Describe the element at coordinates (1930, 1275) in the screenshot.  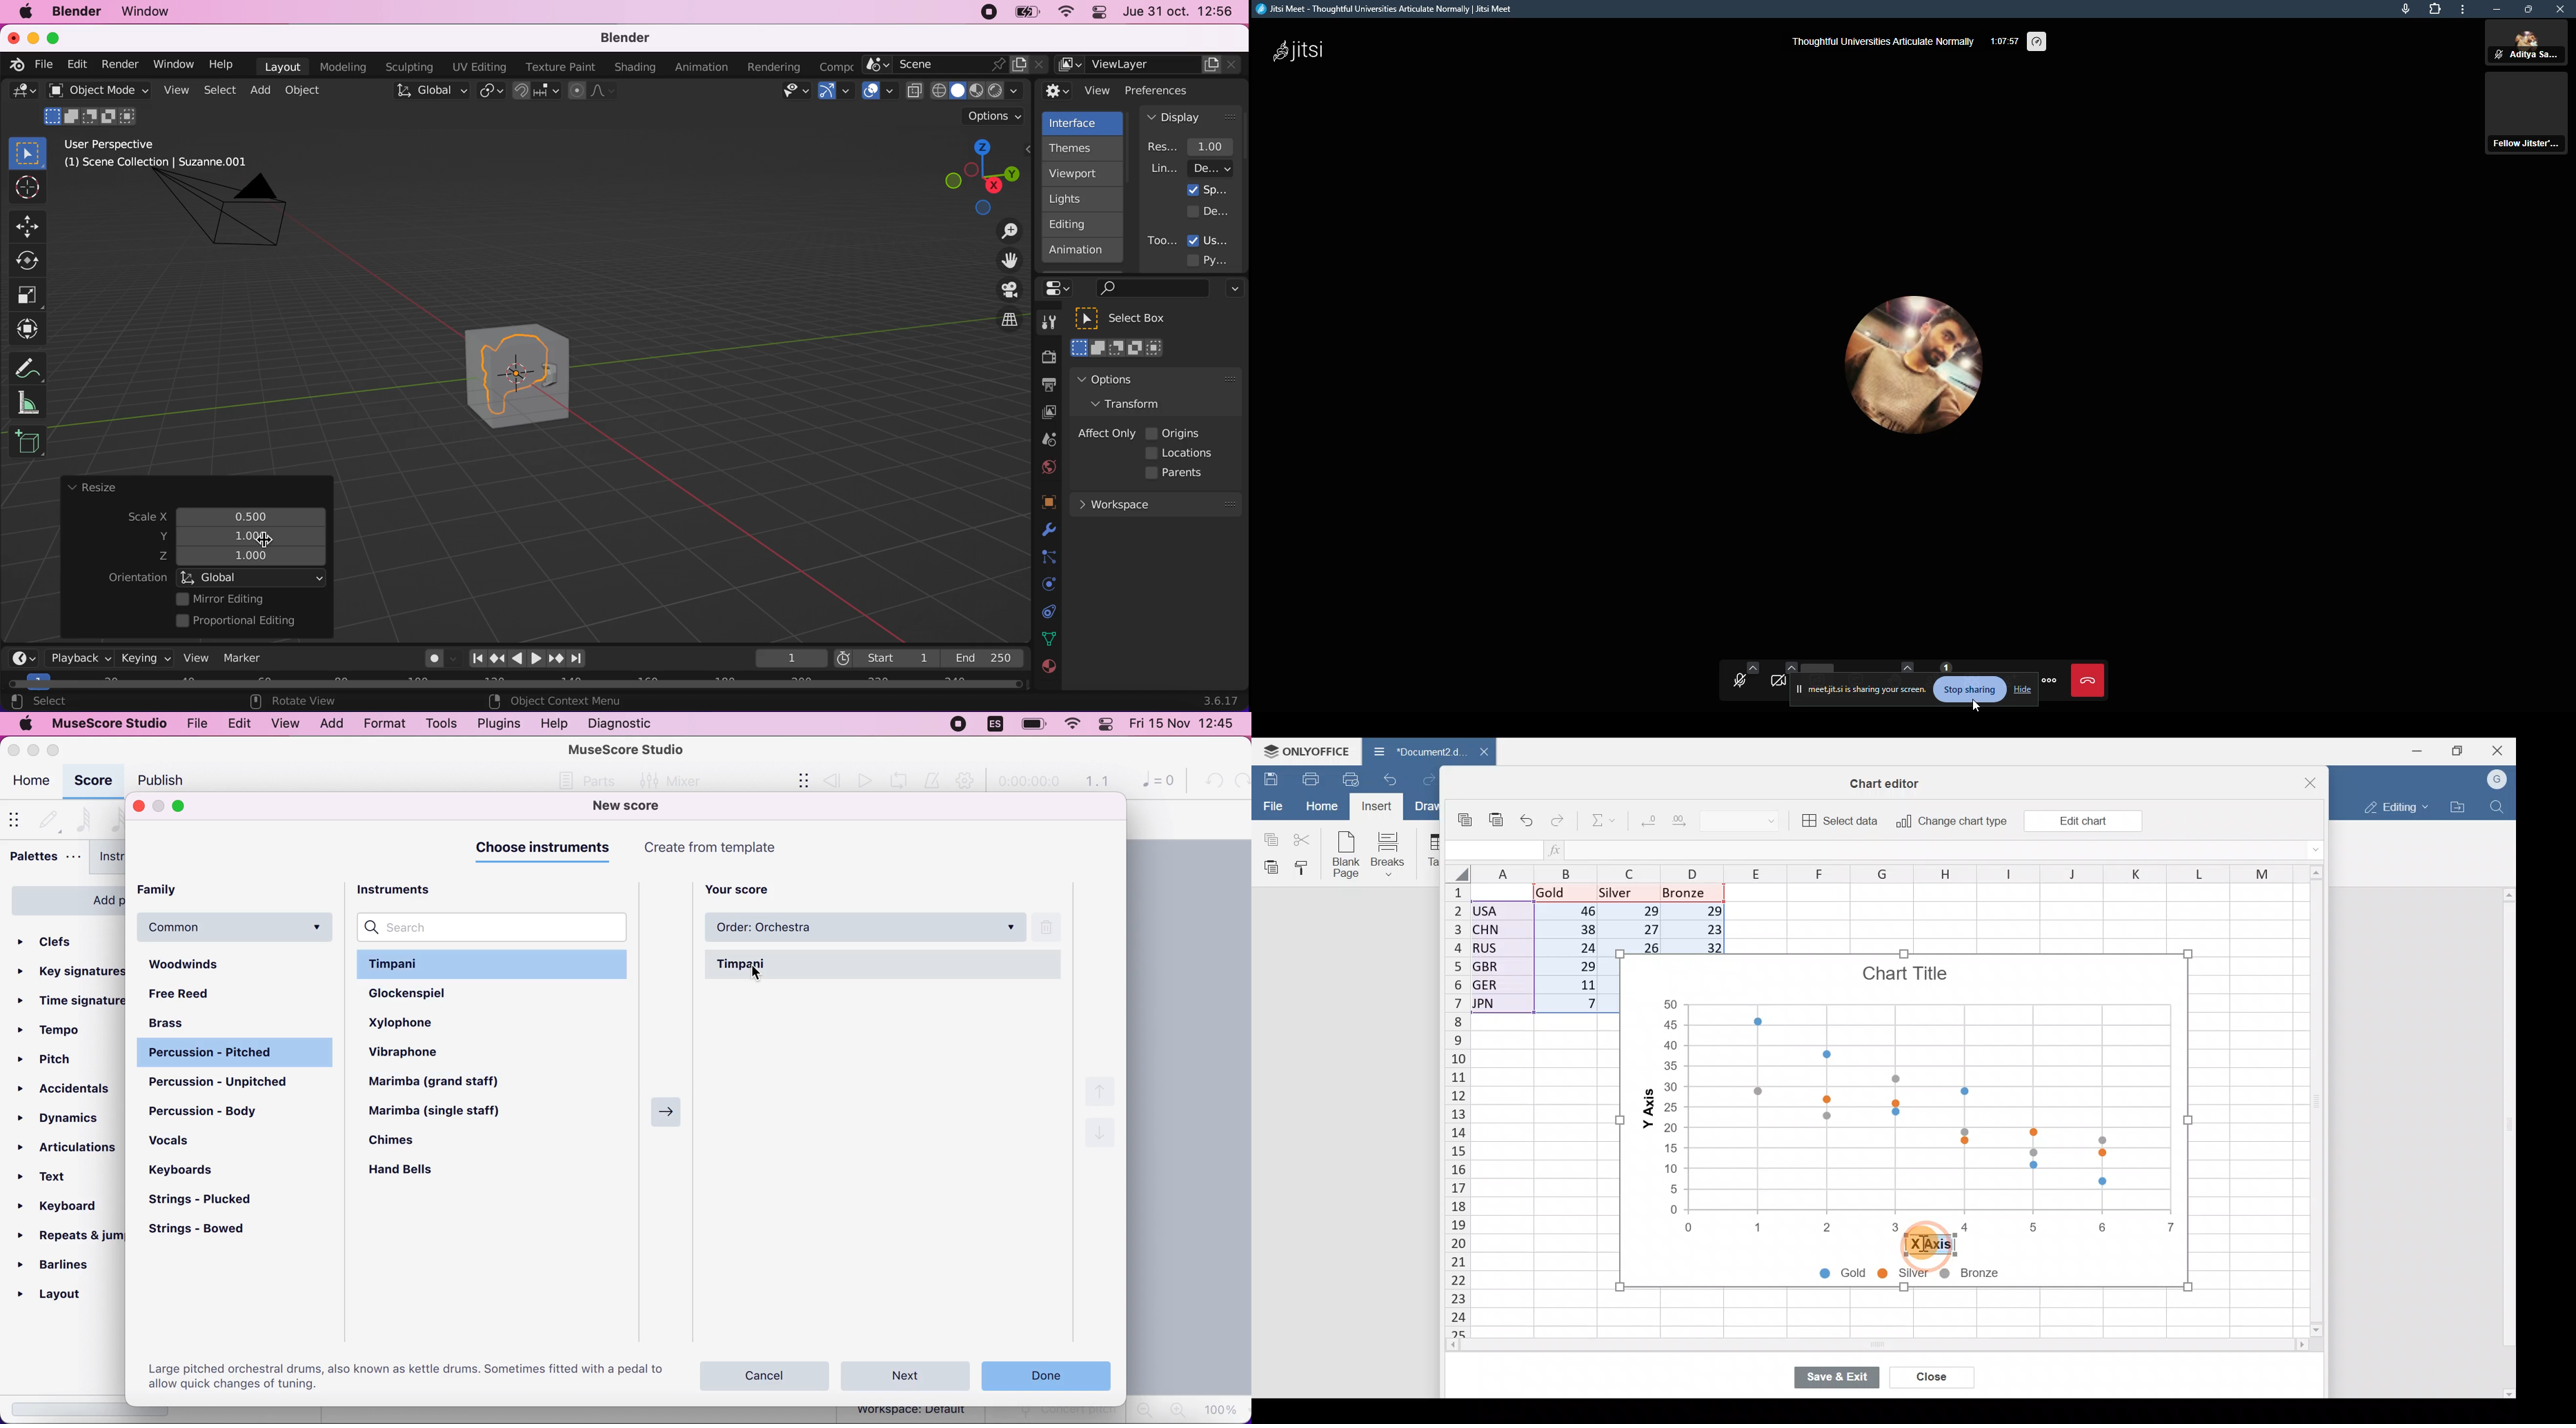
I see `Chart legends` at that location.